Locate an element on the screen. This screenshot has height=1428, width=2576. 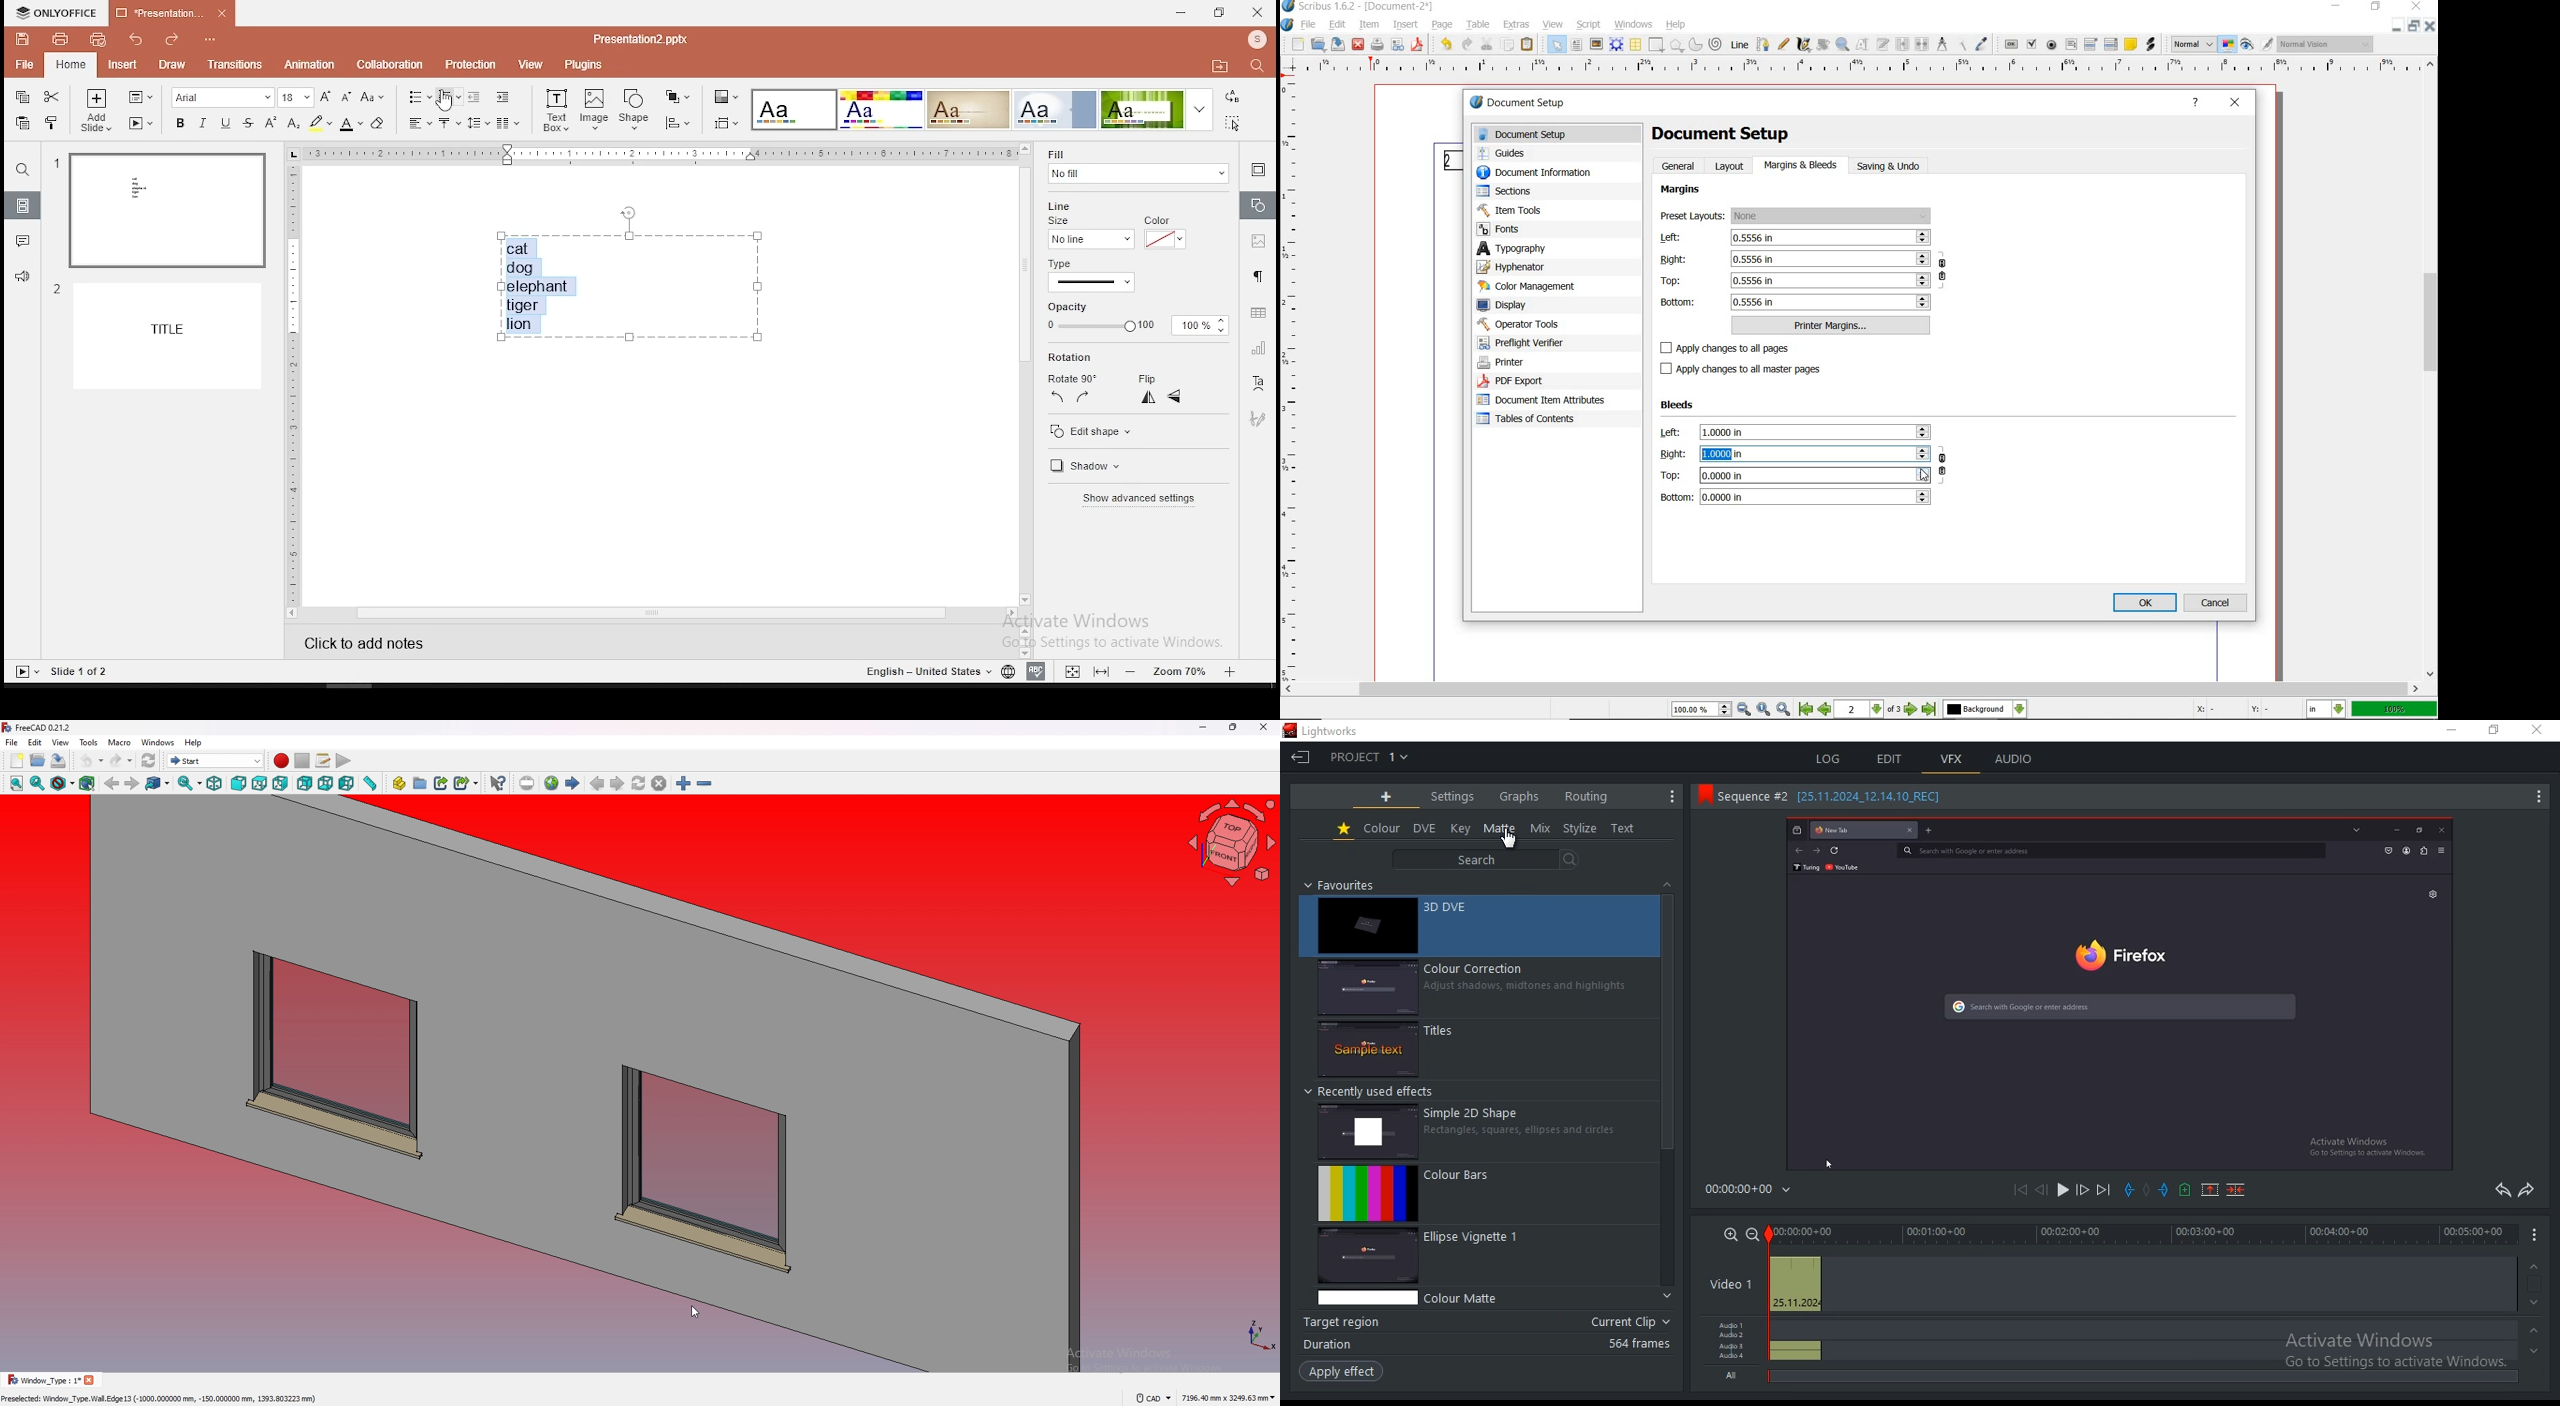
visual appearance of the display is located at coordinates (2328, 44).